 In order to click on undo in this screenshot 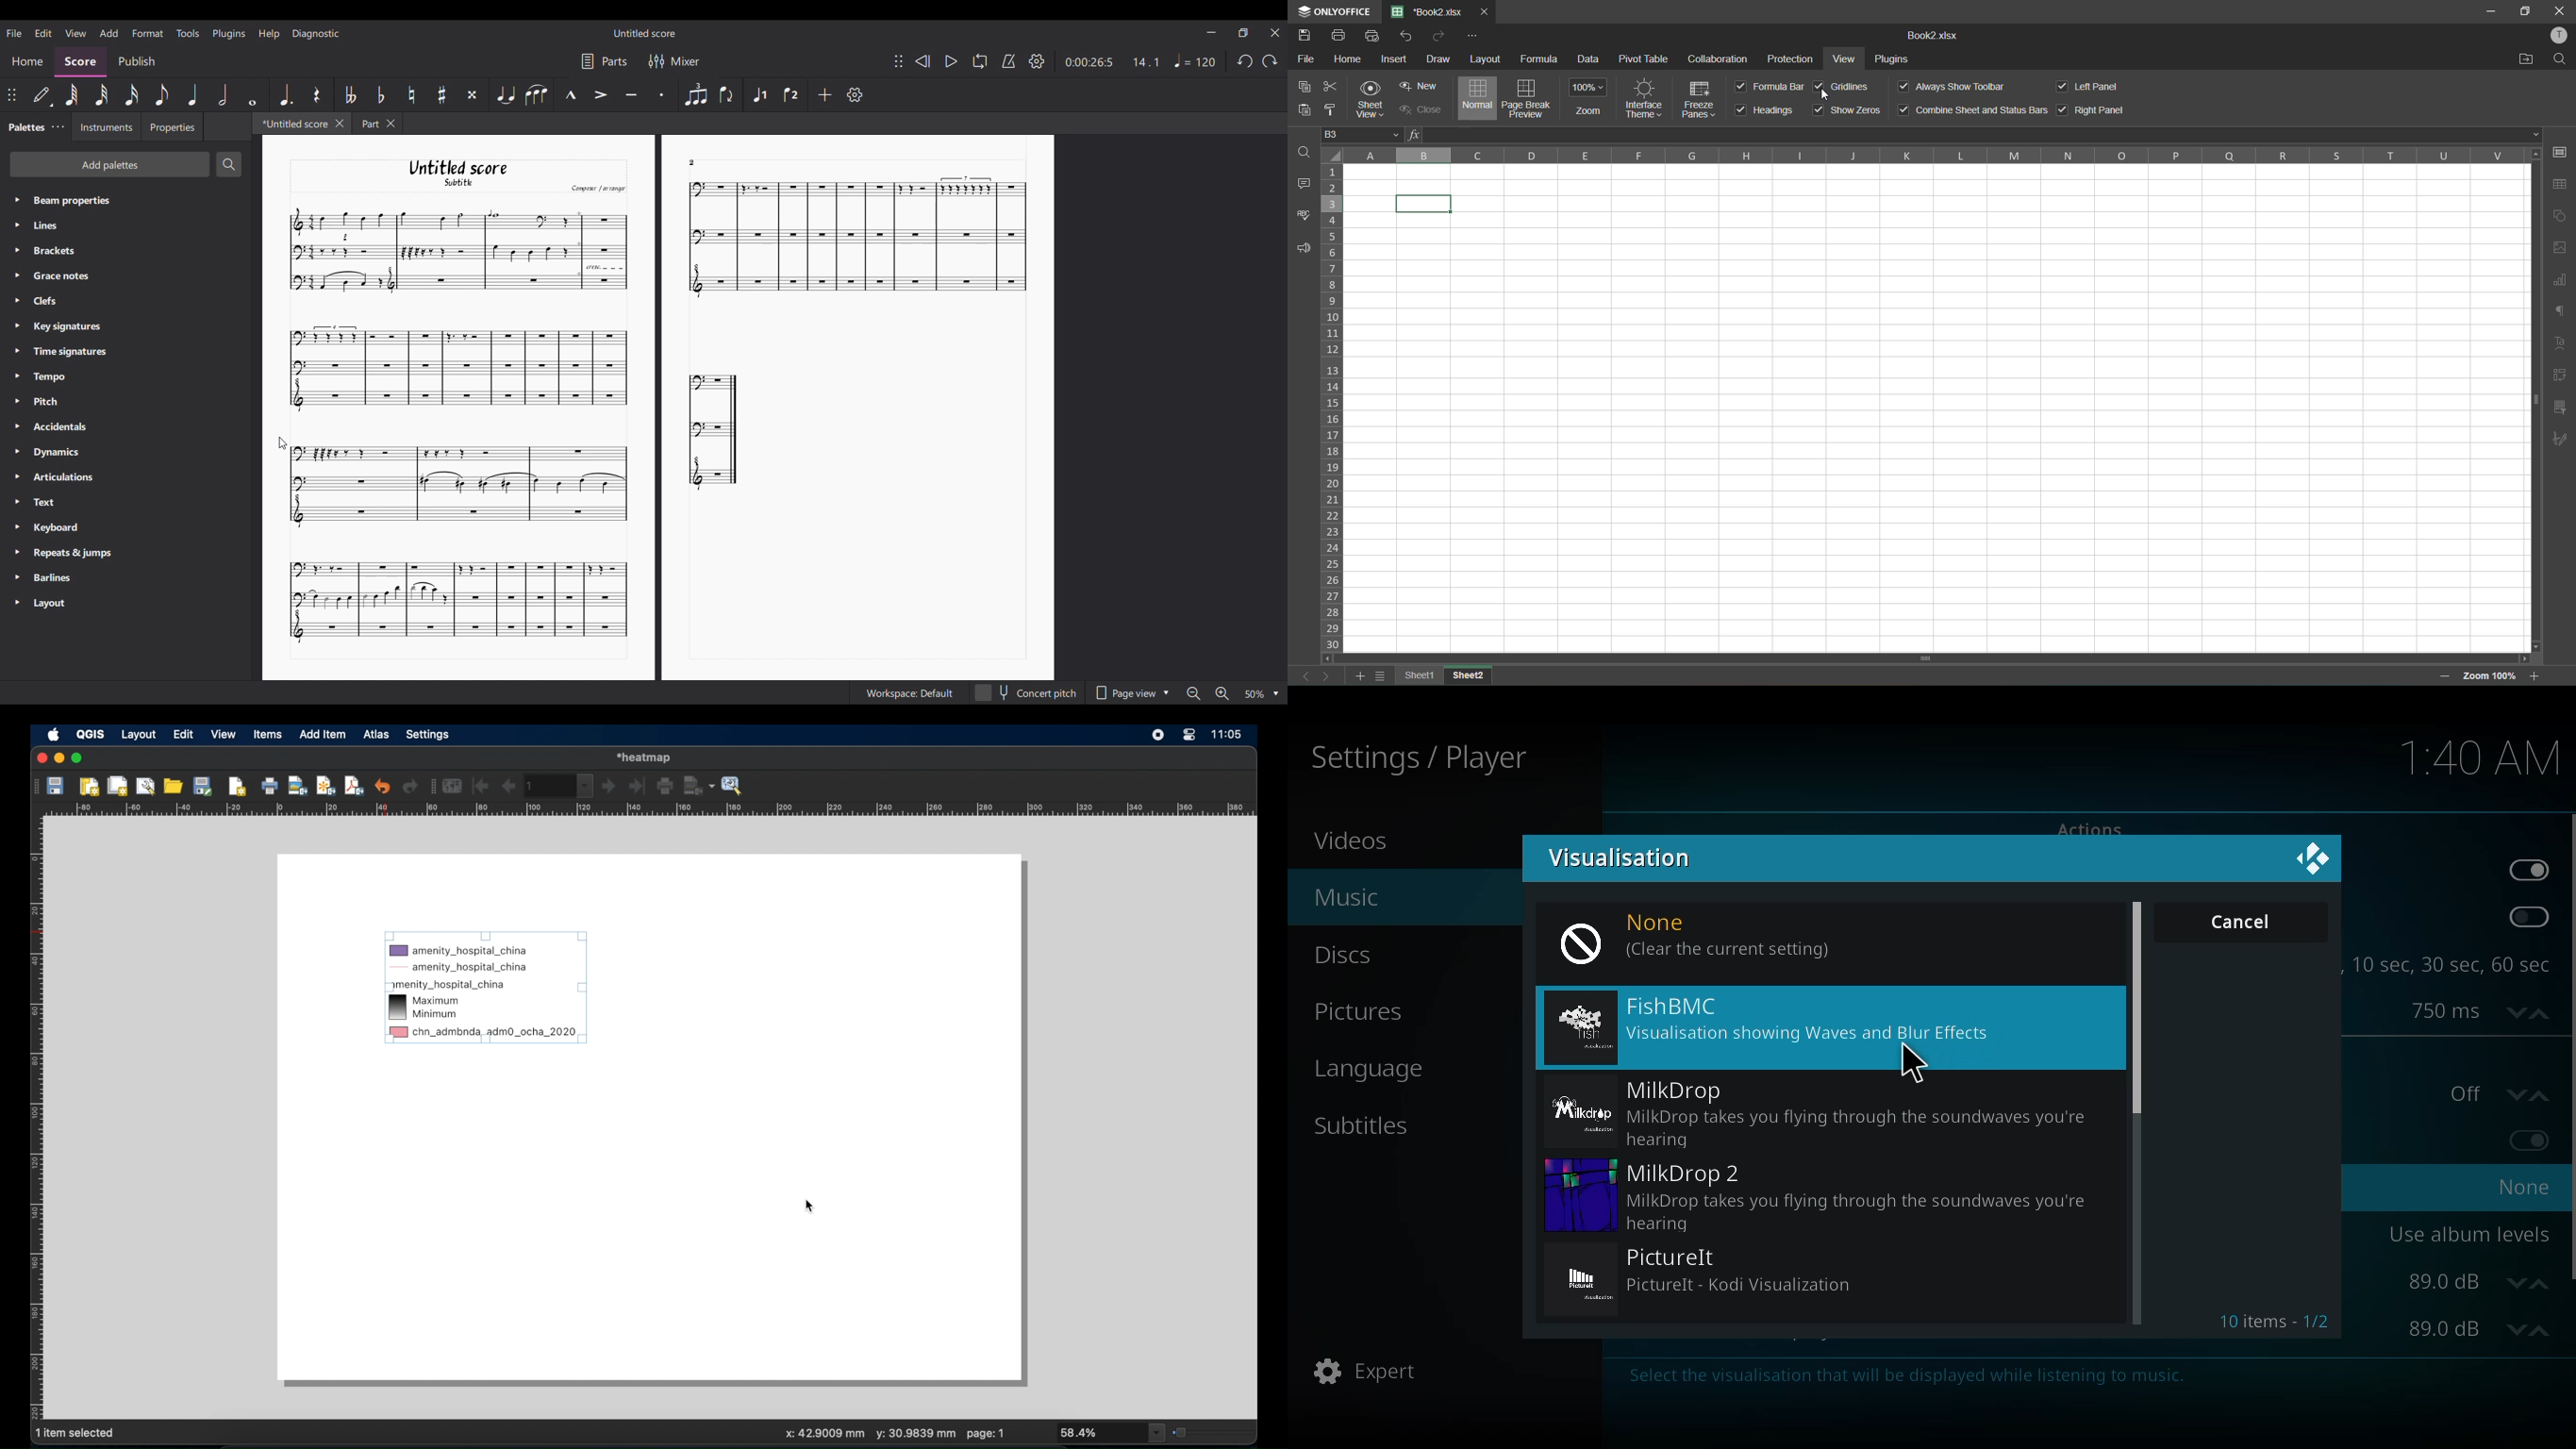, I will do `click(1410, 36)`.